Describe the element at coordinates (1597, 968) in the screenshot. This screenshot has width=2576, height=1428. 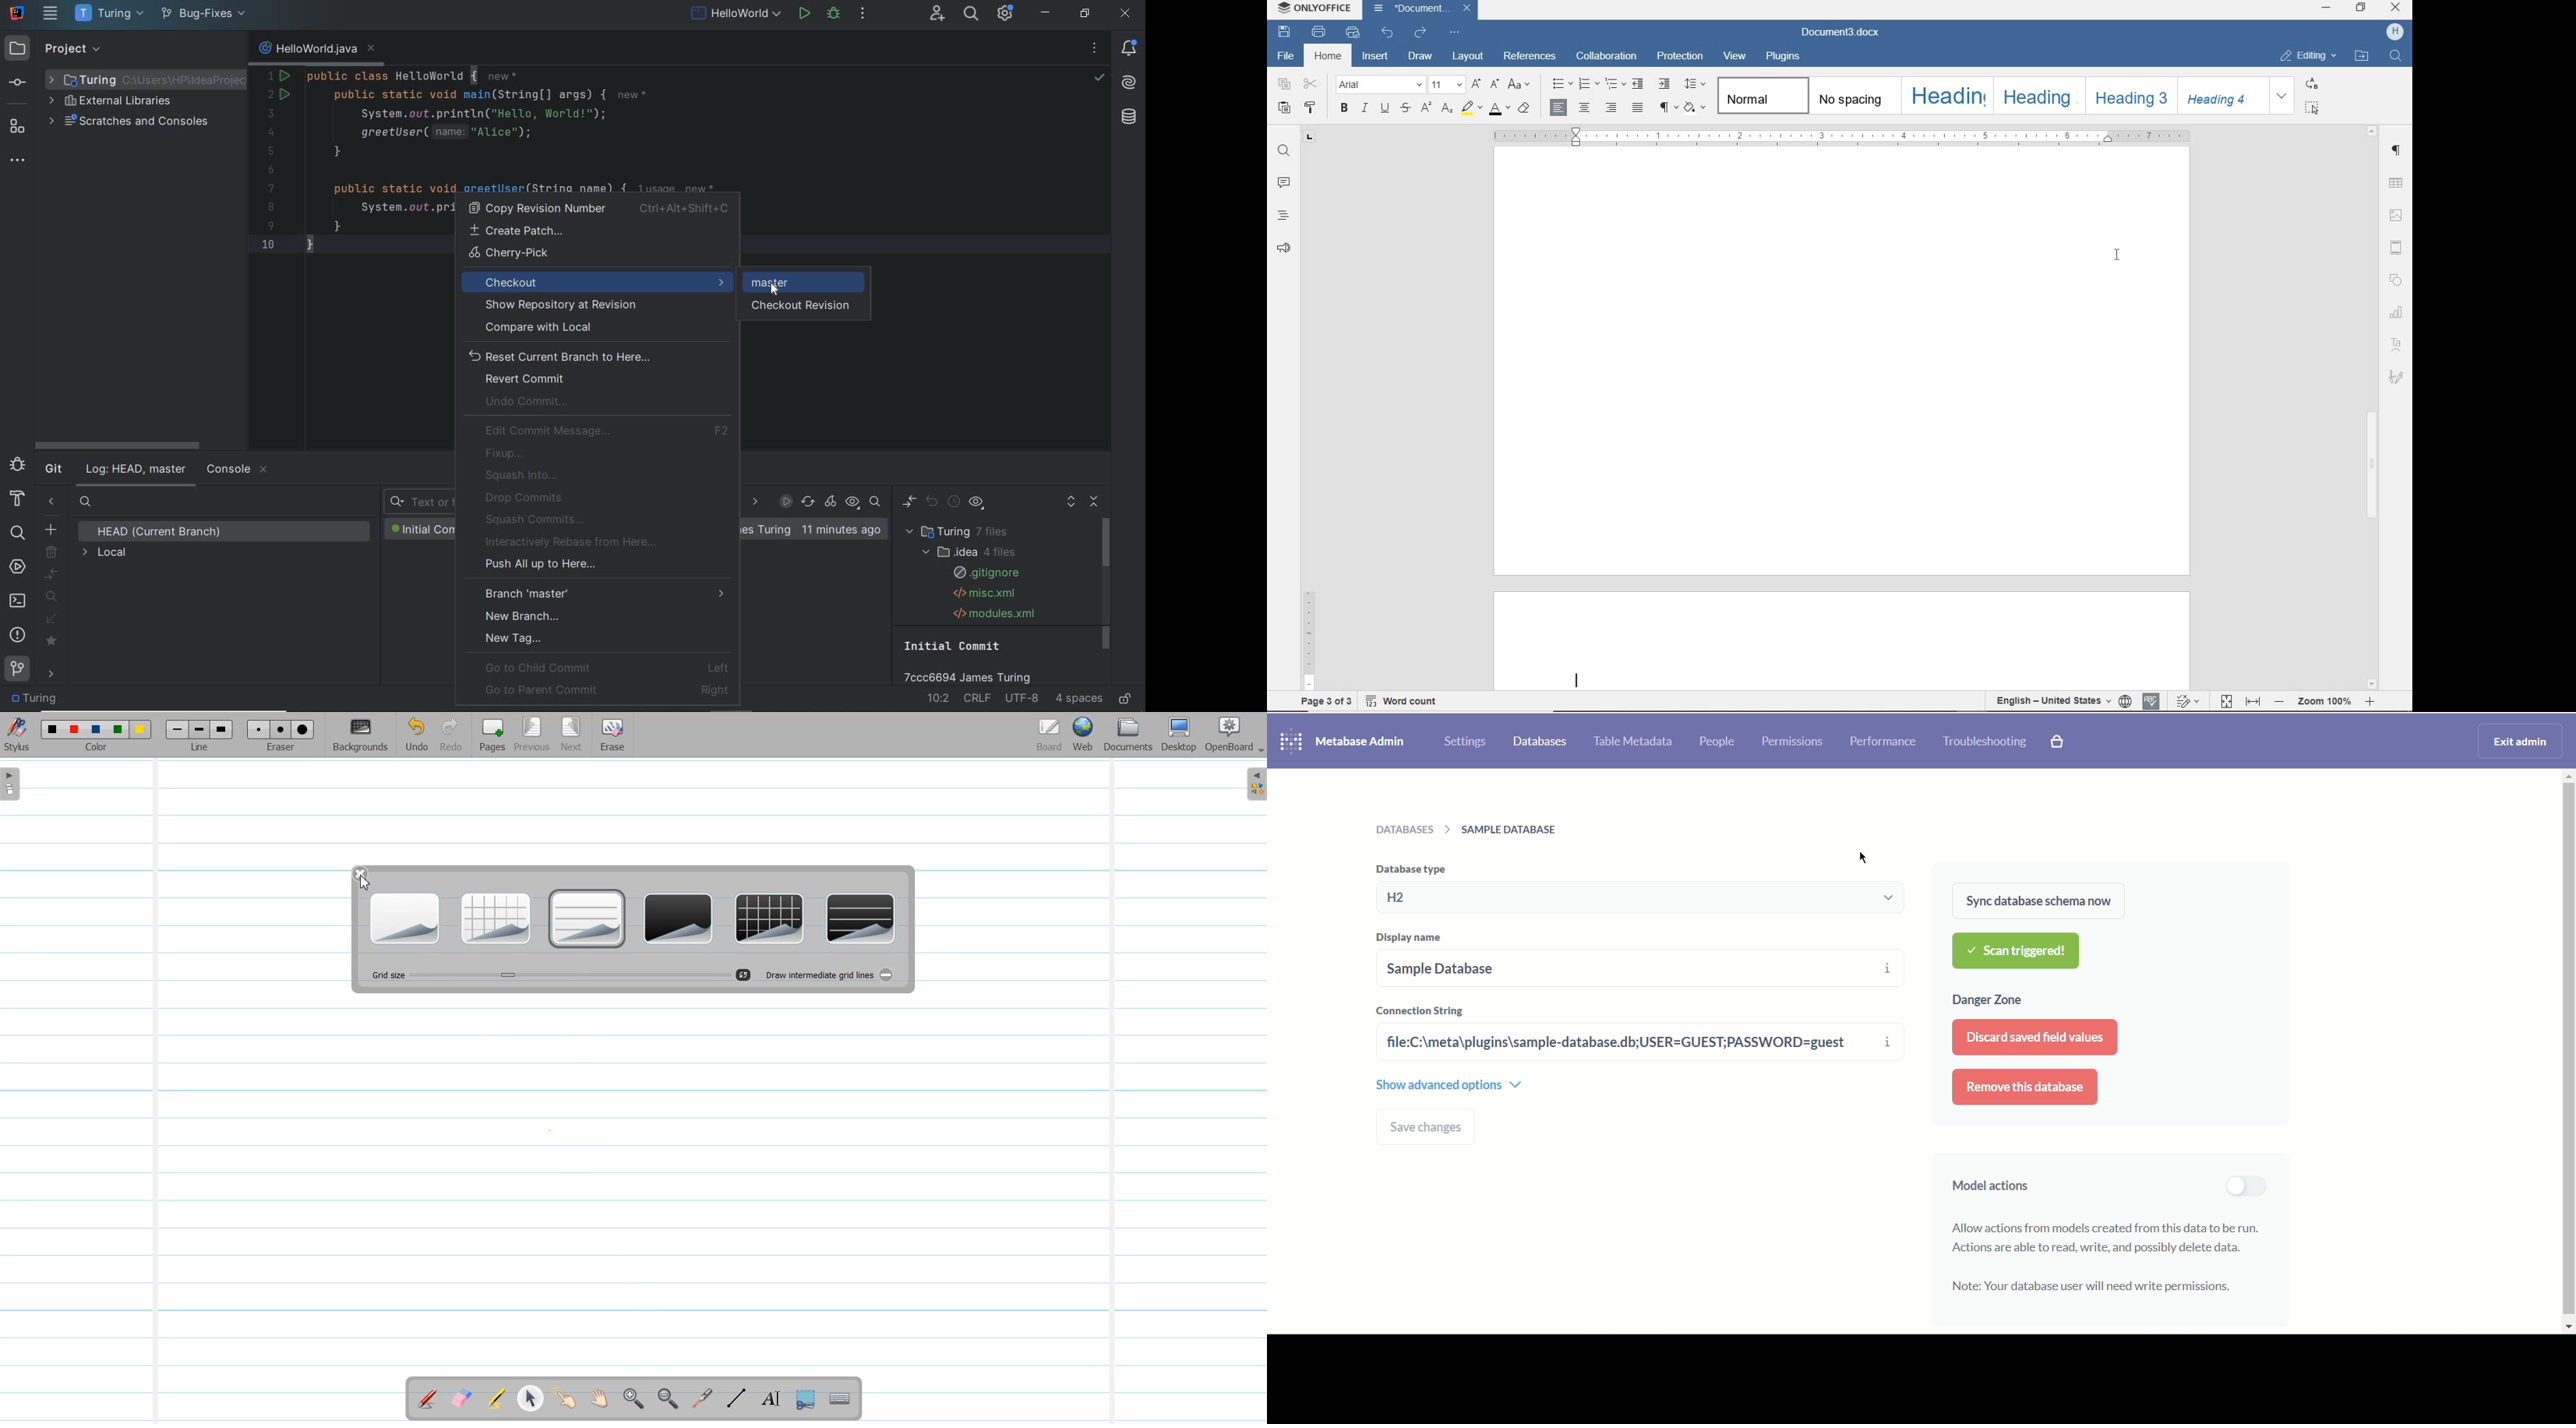
I see `sample database` at that location.